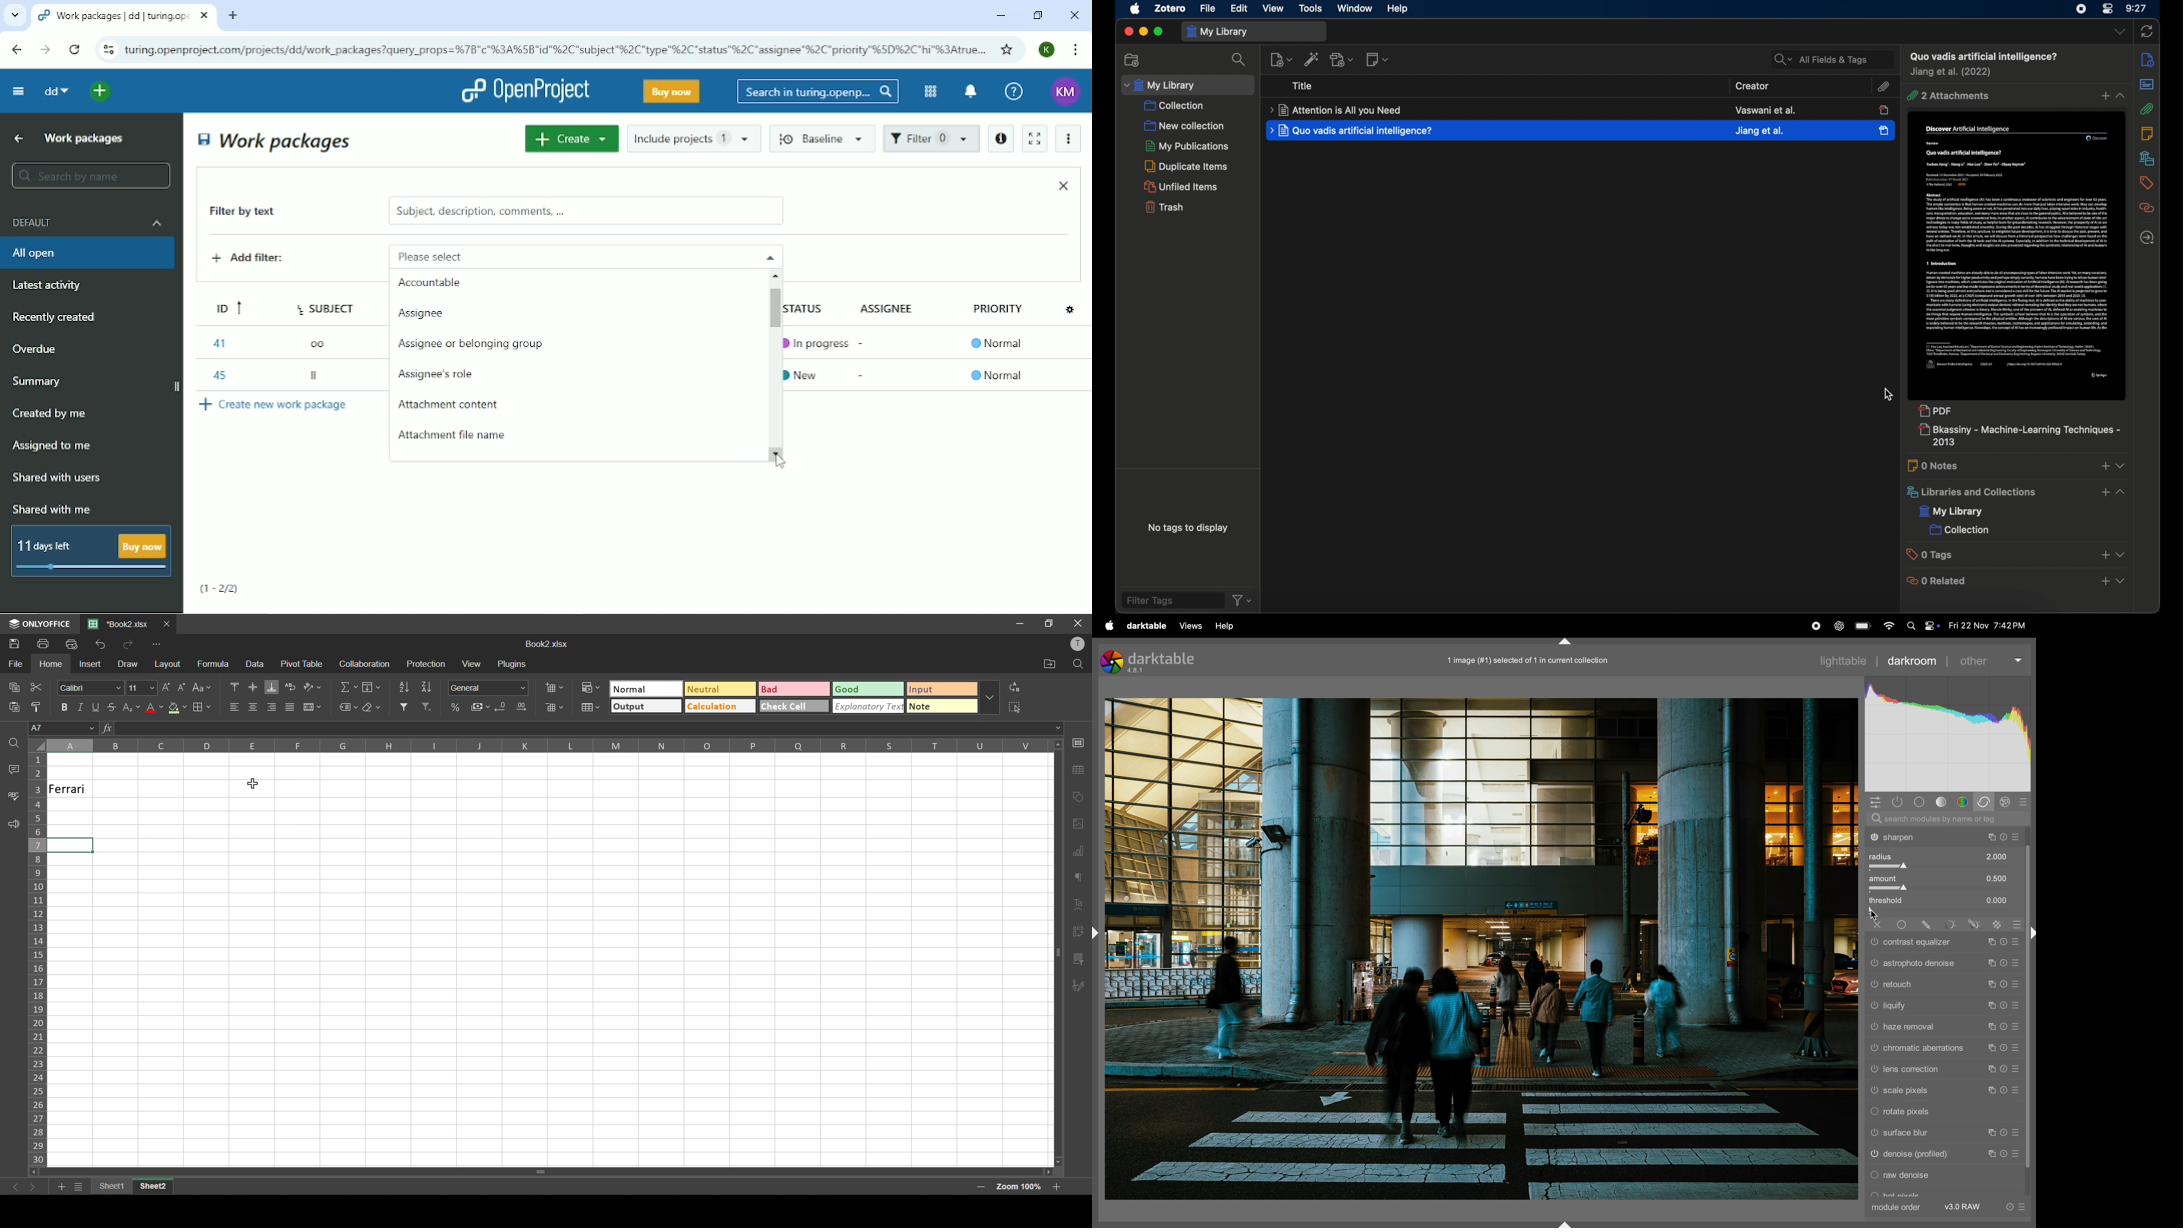 The width and height of the screenshot is (2184, 1232). What do you see at coordinates (1990, 661) in the screenshot?
I see `others` at bounding box center [1990, 661].